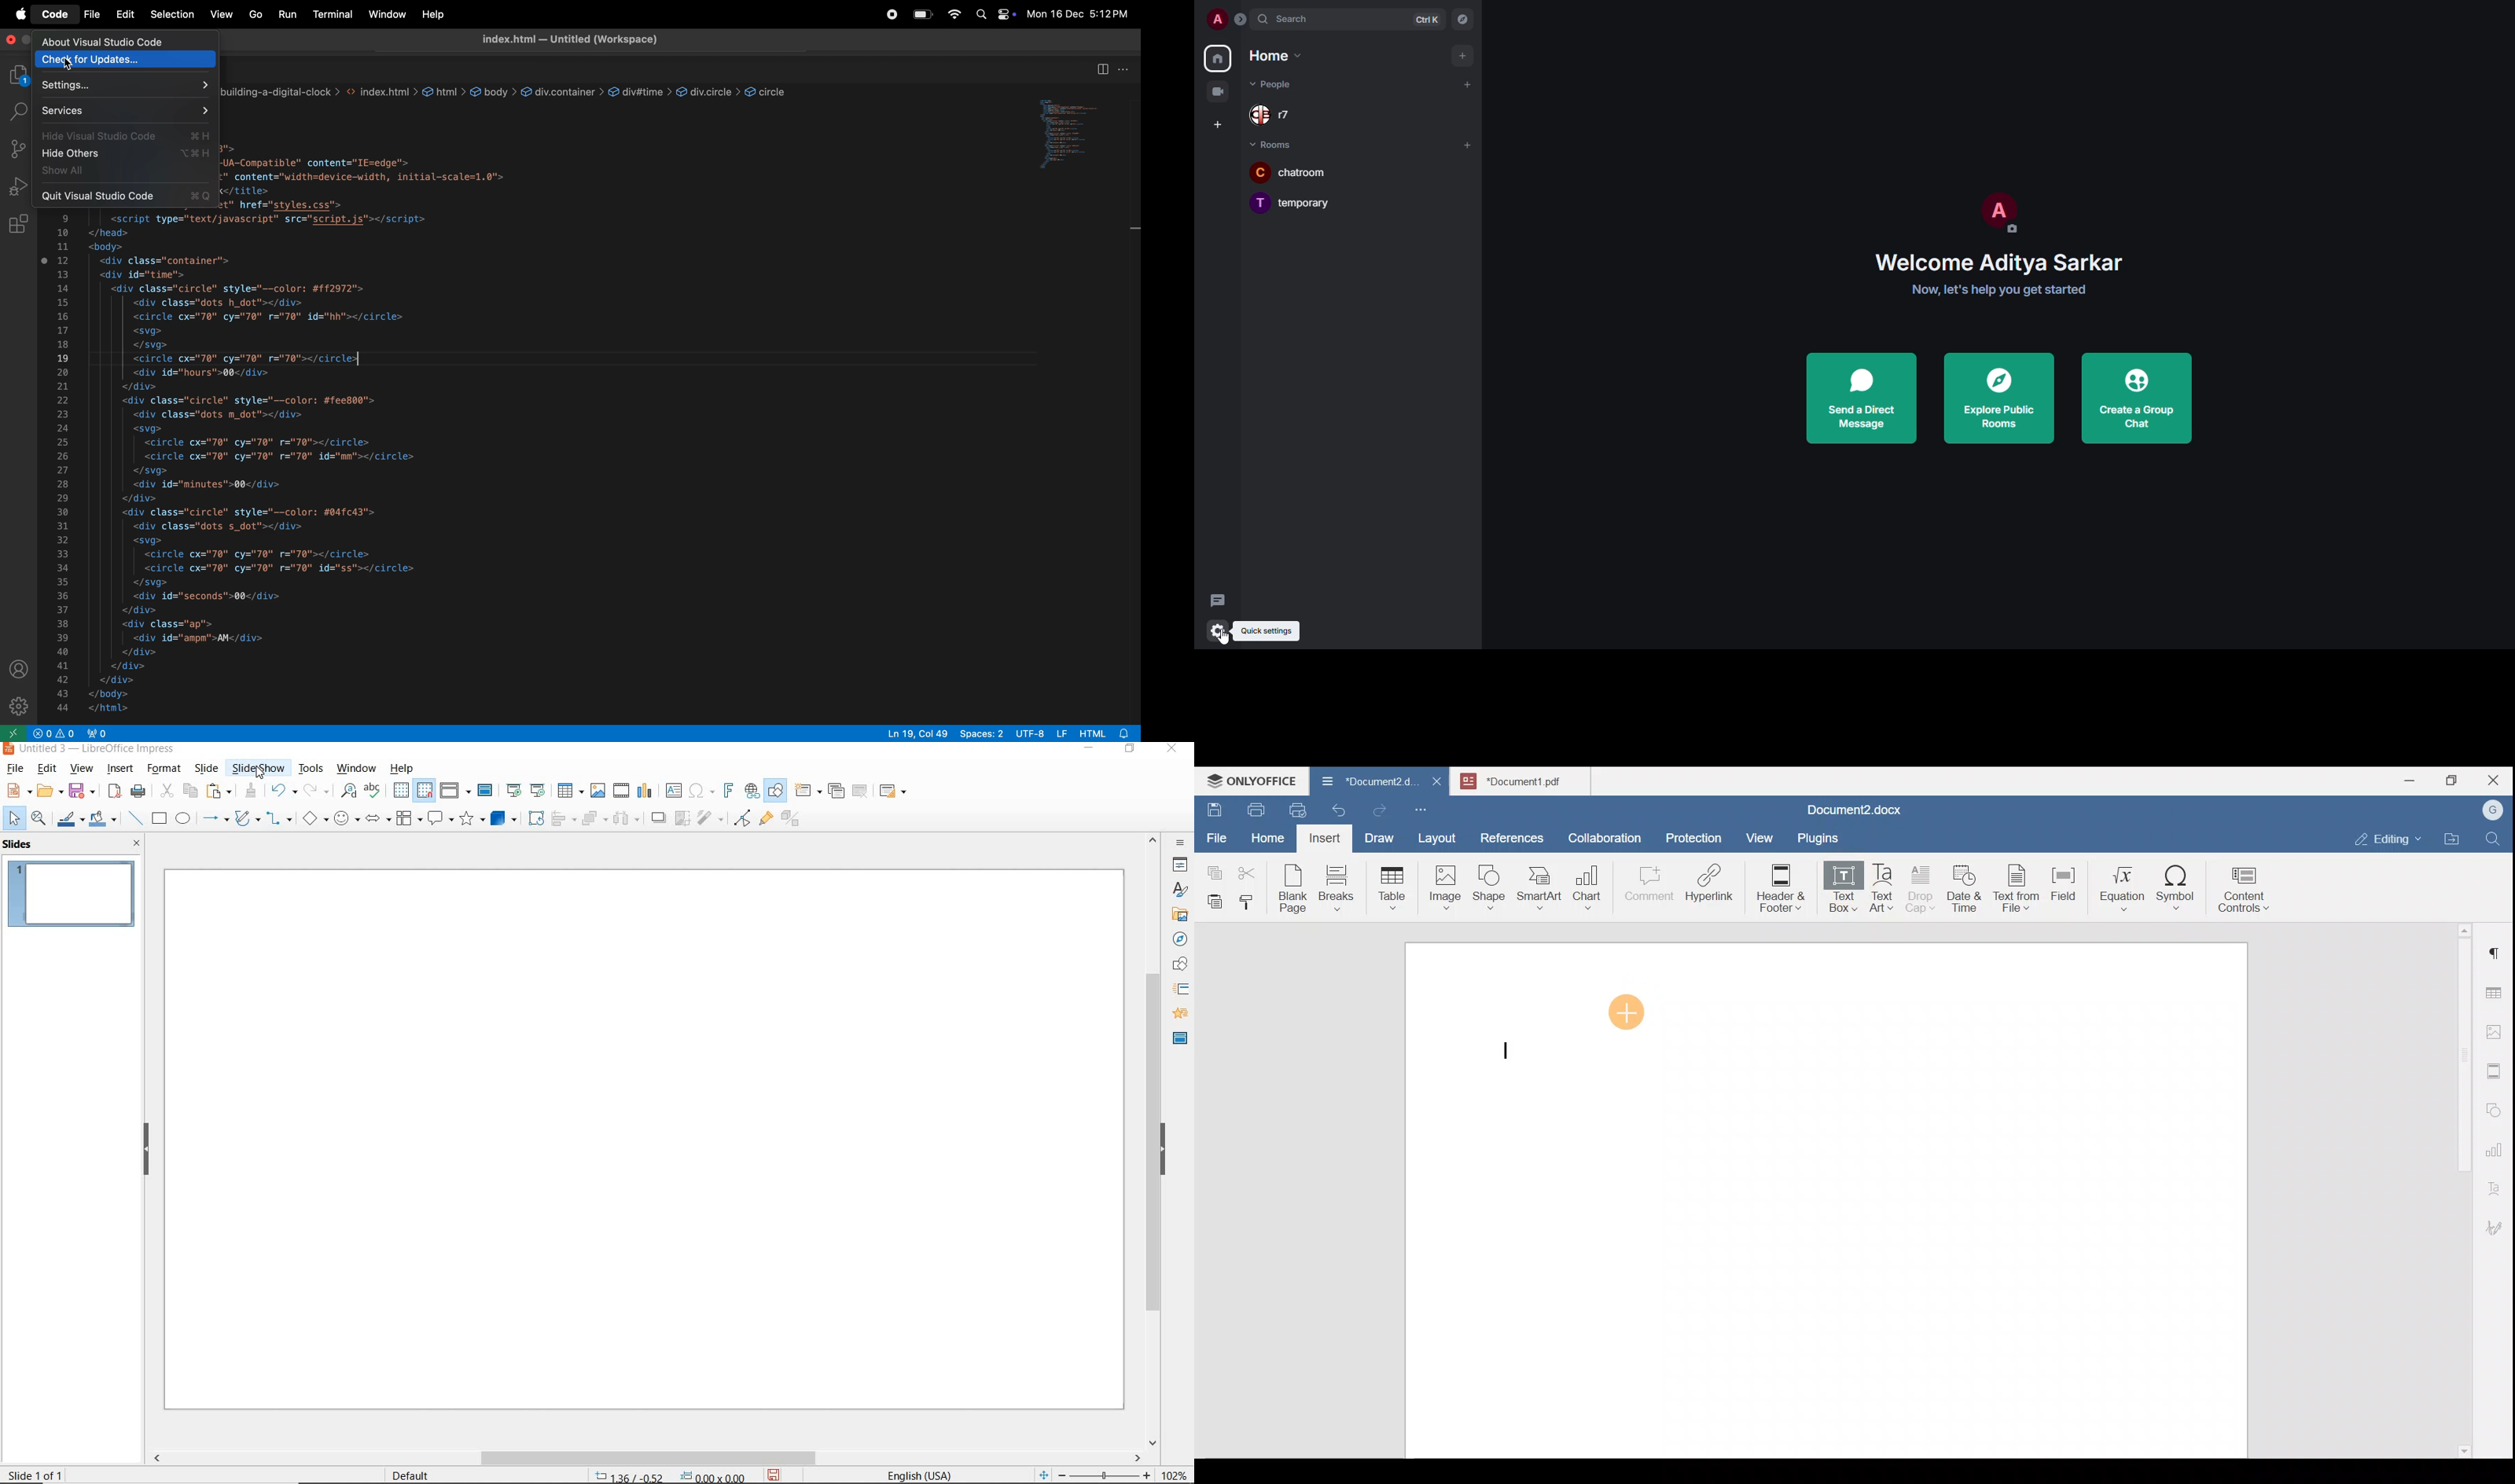  What do you see at coordinates (311, 768) in the screenshot?
I see `TOOLS` at bounding box center [311, 768].